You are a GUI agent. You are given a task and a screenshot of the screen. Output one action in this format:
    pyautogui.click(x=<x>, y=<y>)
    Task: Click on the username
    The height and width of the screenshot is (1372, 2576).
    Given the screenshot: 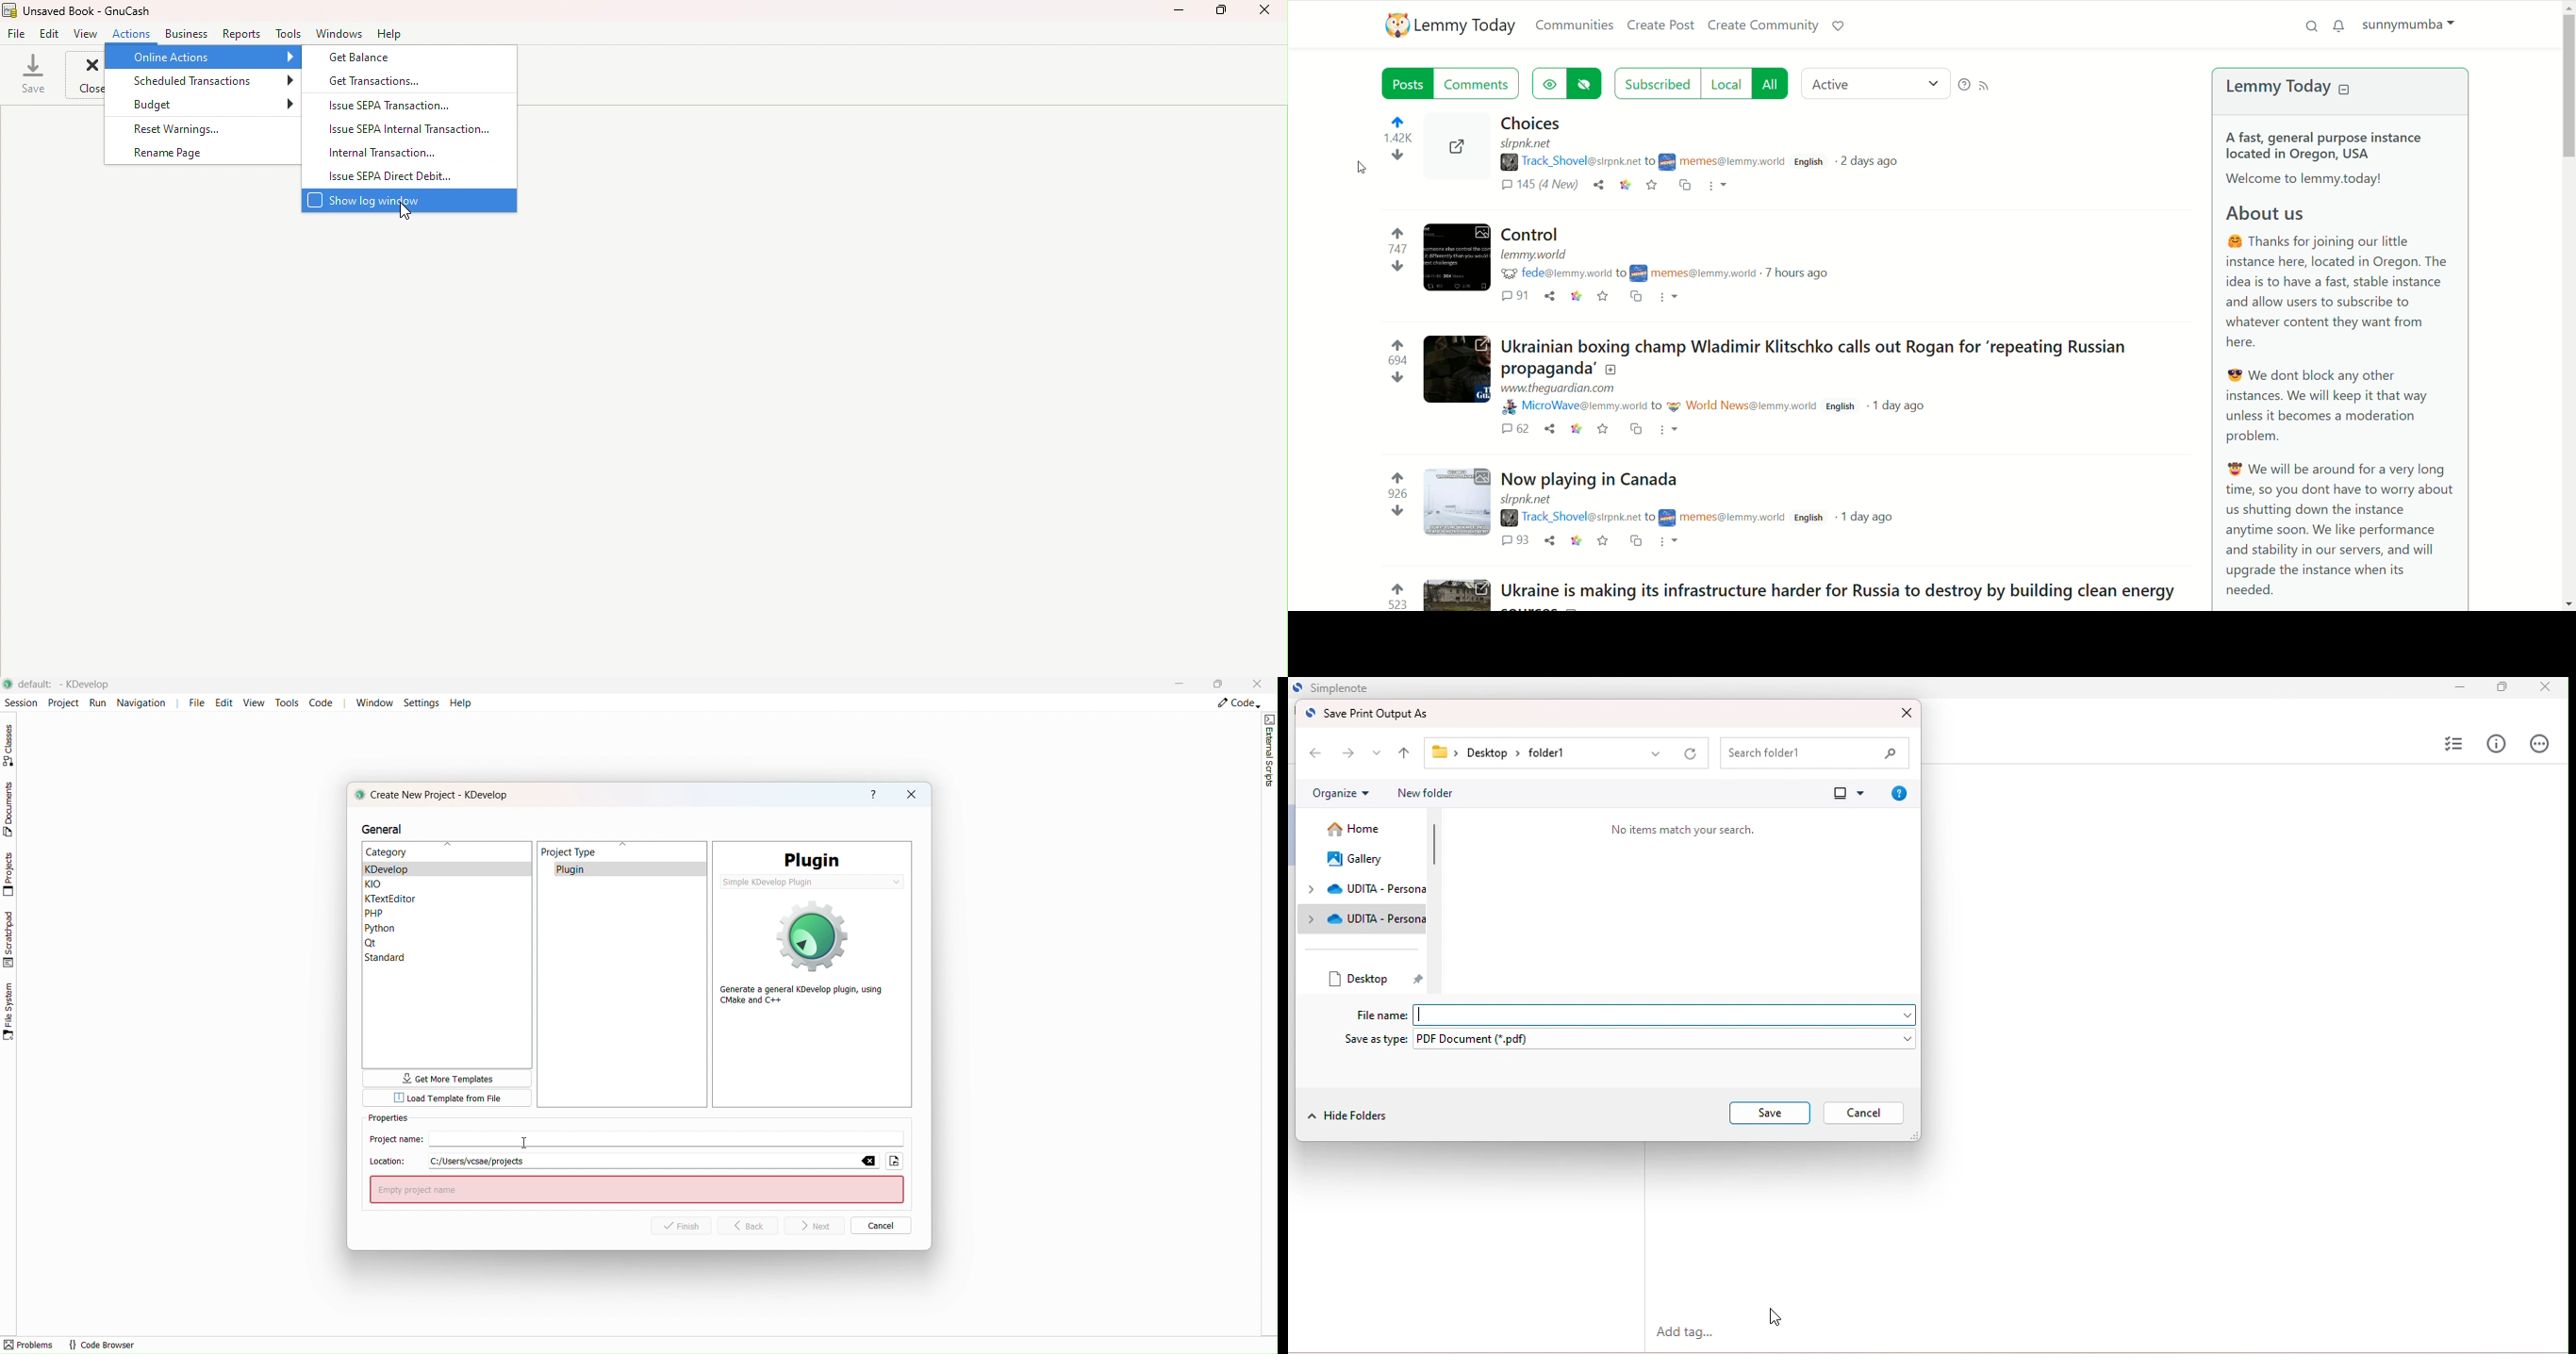 What is the action you would take?
    pyautogui.click(x=1732, y=521)
    